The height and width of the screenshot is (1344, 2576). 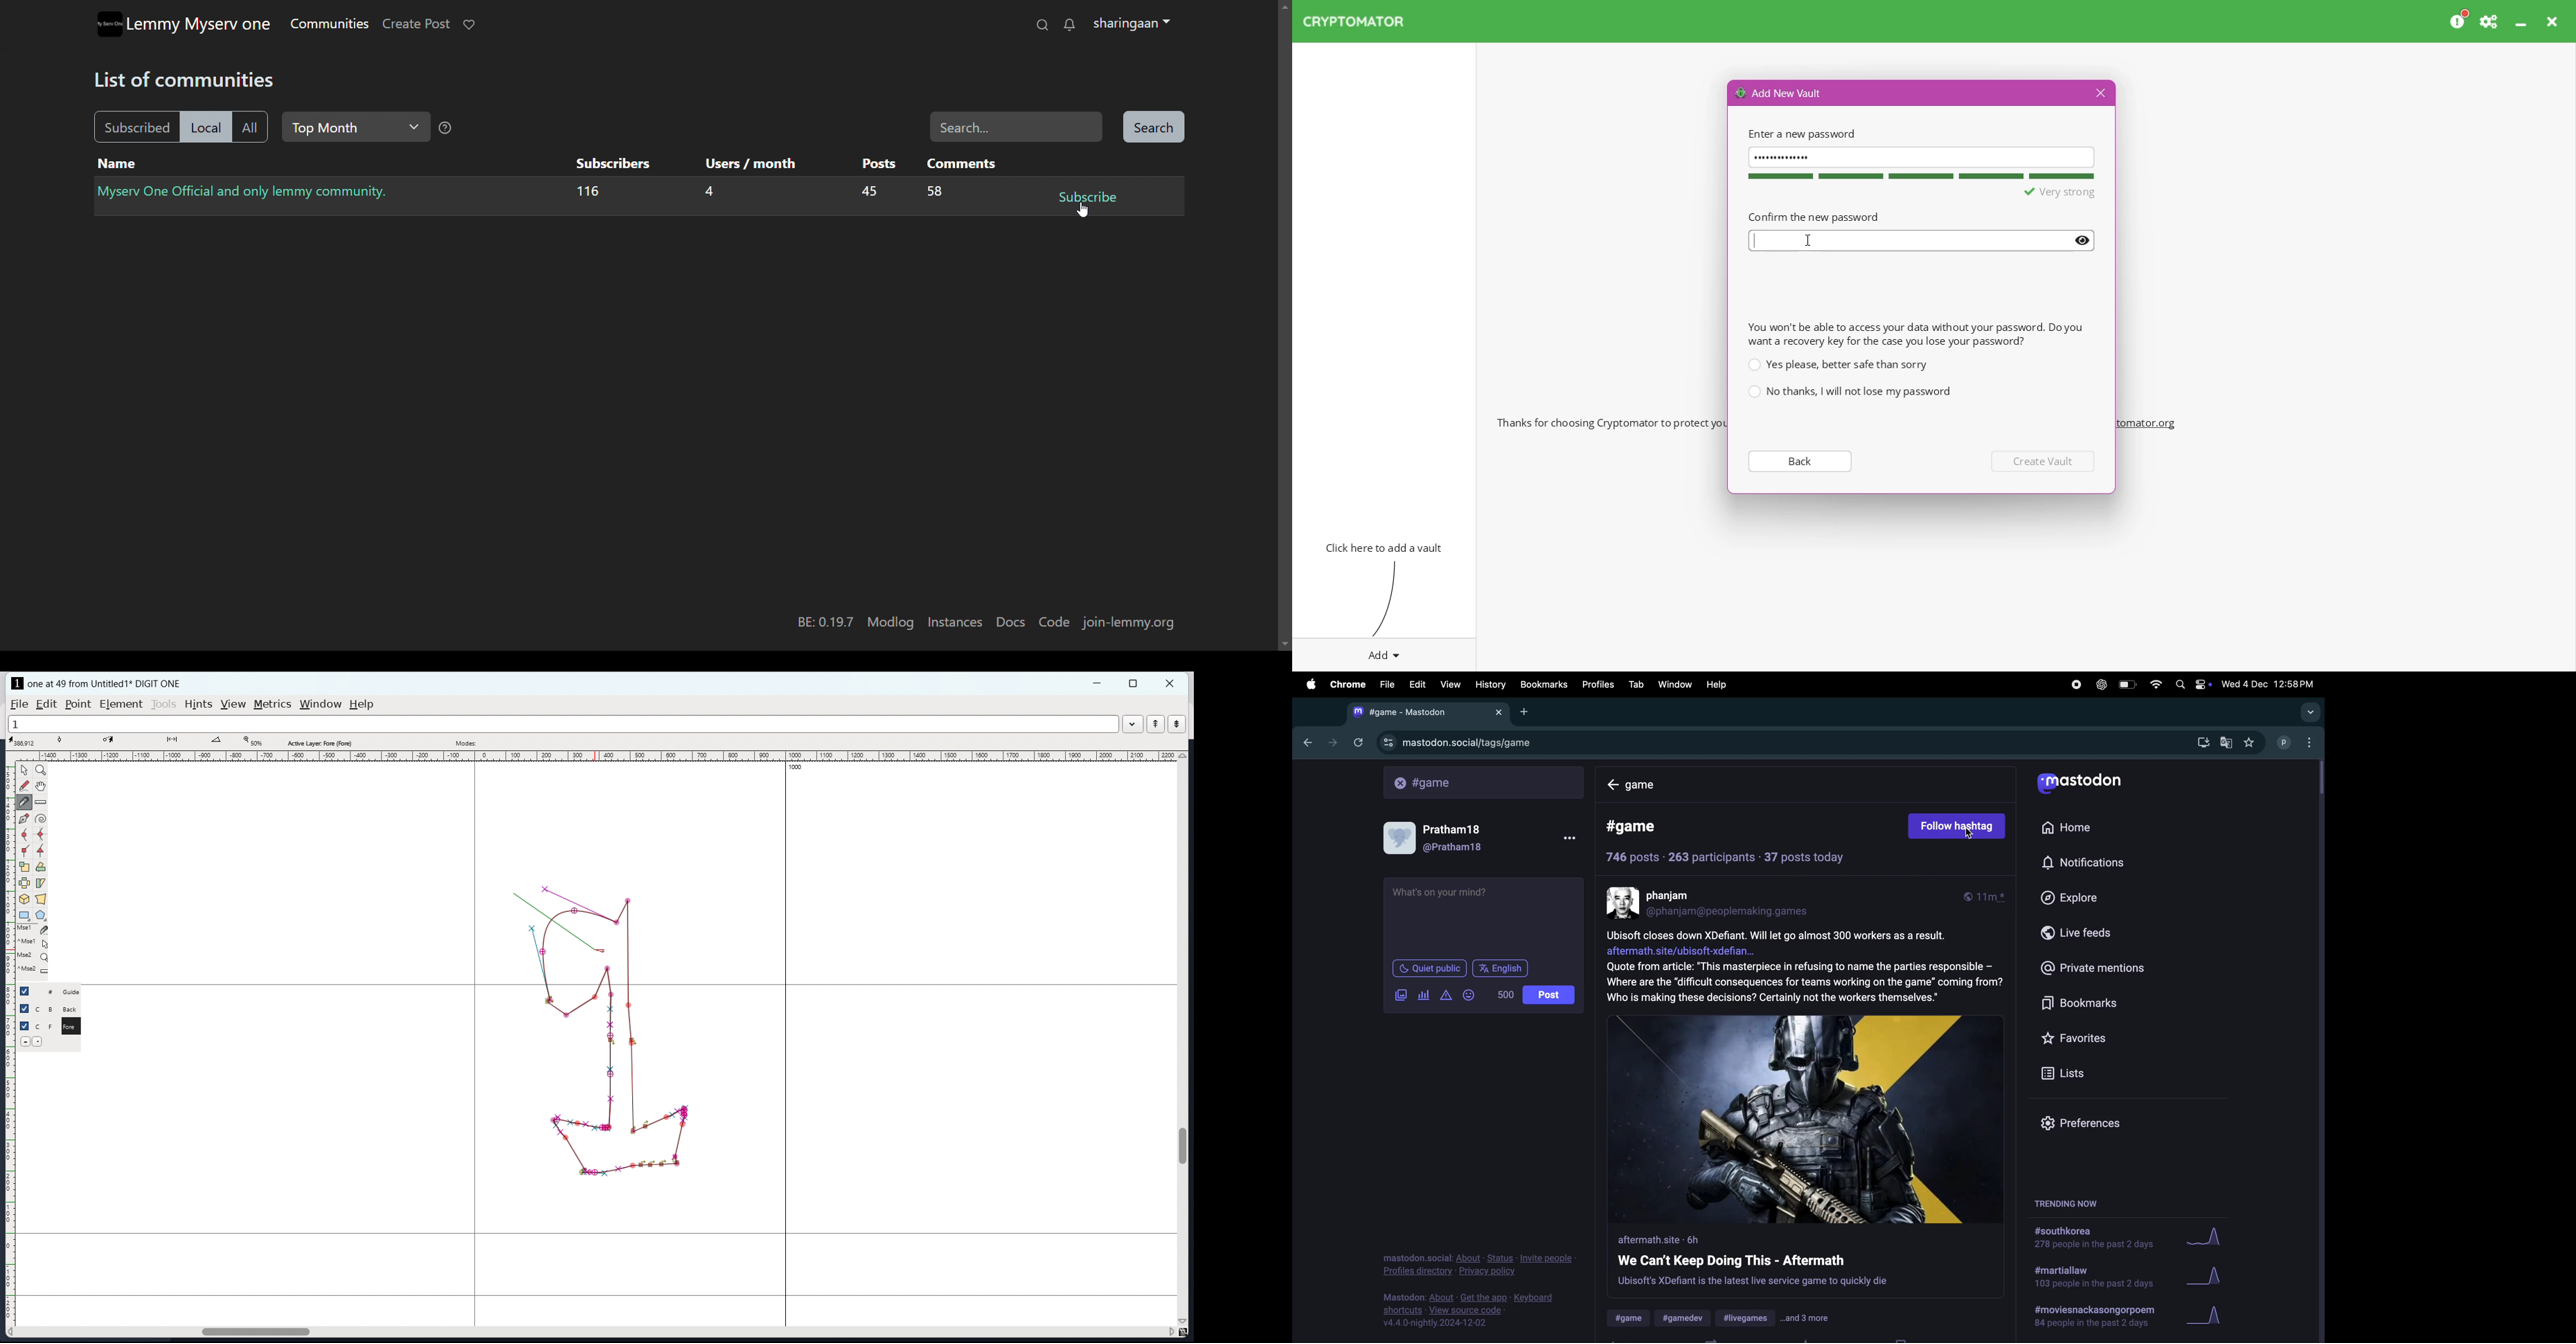 What do you see at coordinates (1171, 683) in the screenshot?
I see `close` at bounding box center [1171, 683].